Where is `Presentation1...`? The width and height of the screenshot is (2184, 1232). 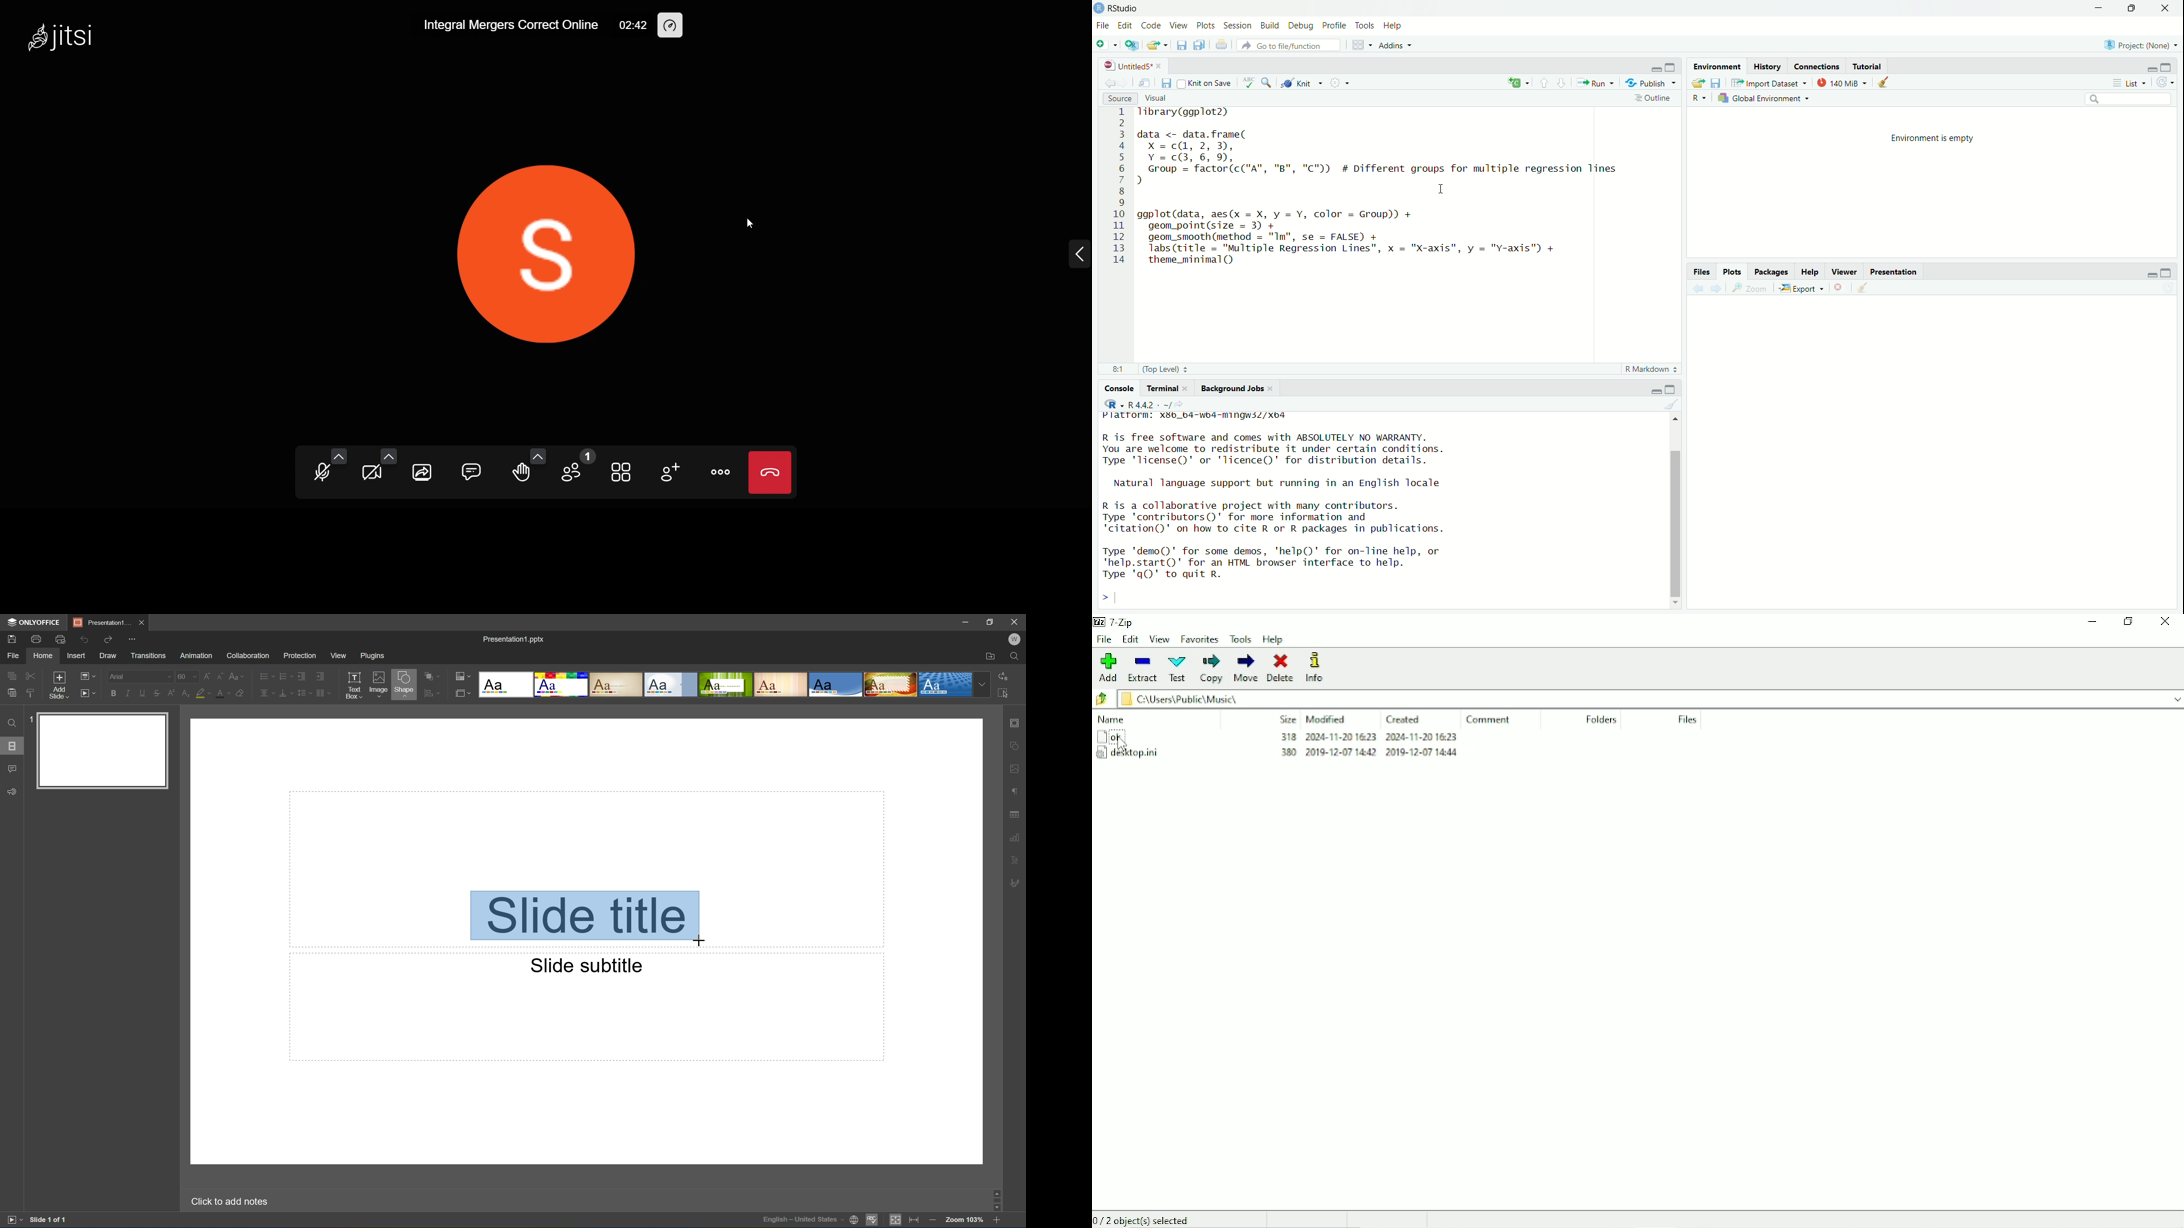 Presentation1... is located at coordinates (99, 622).